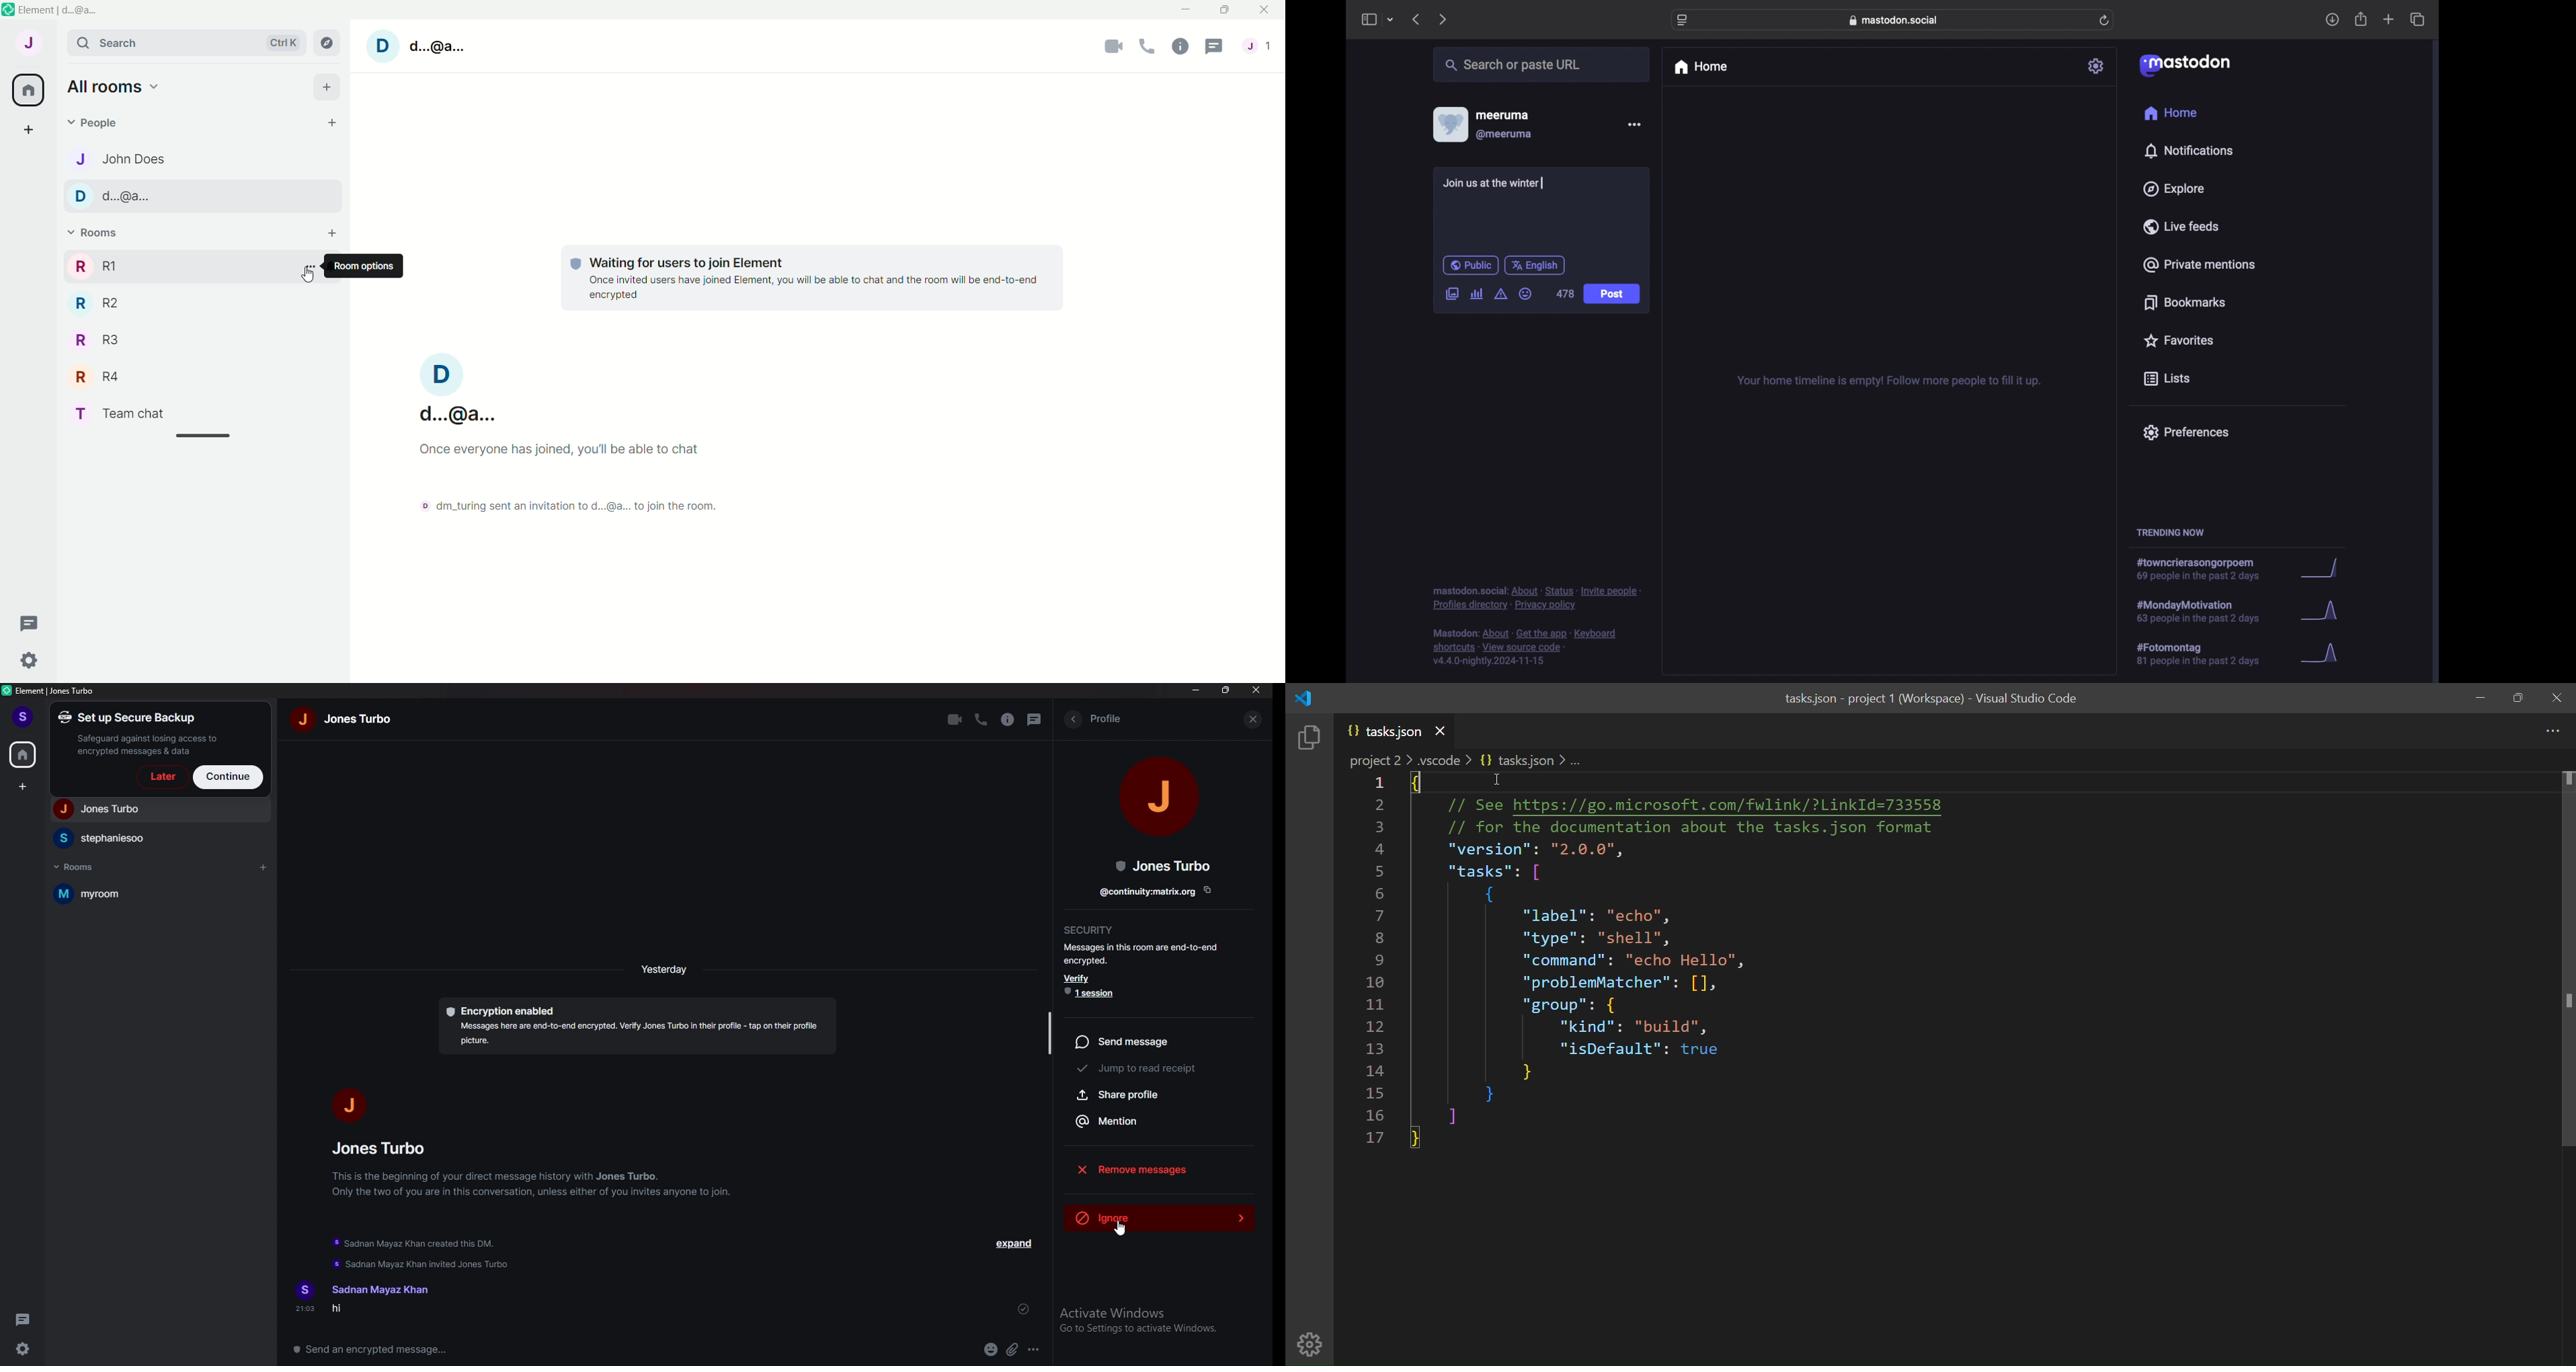 The image size is (2576, 1372). Describe the element at coordinates (2178, 340) in the screenshot. I see `favorites` at that location.